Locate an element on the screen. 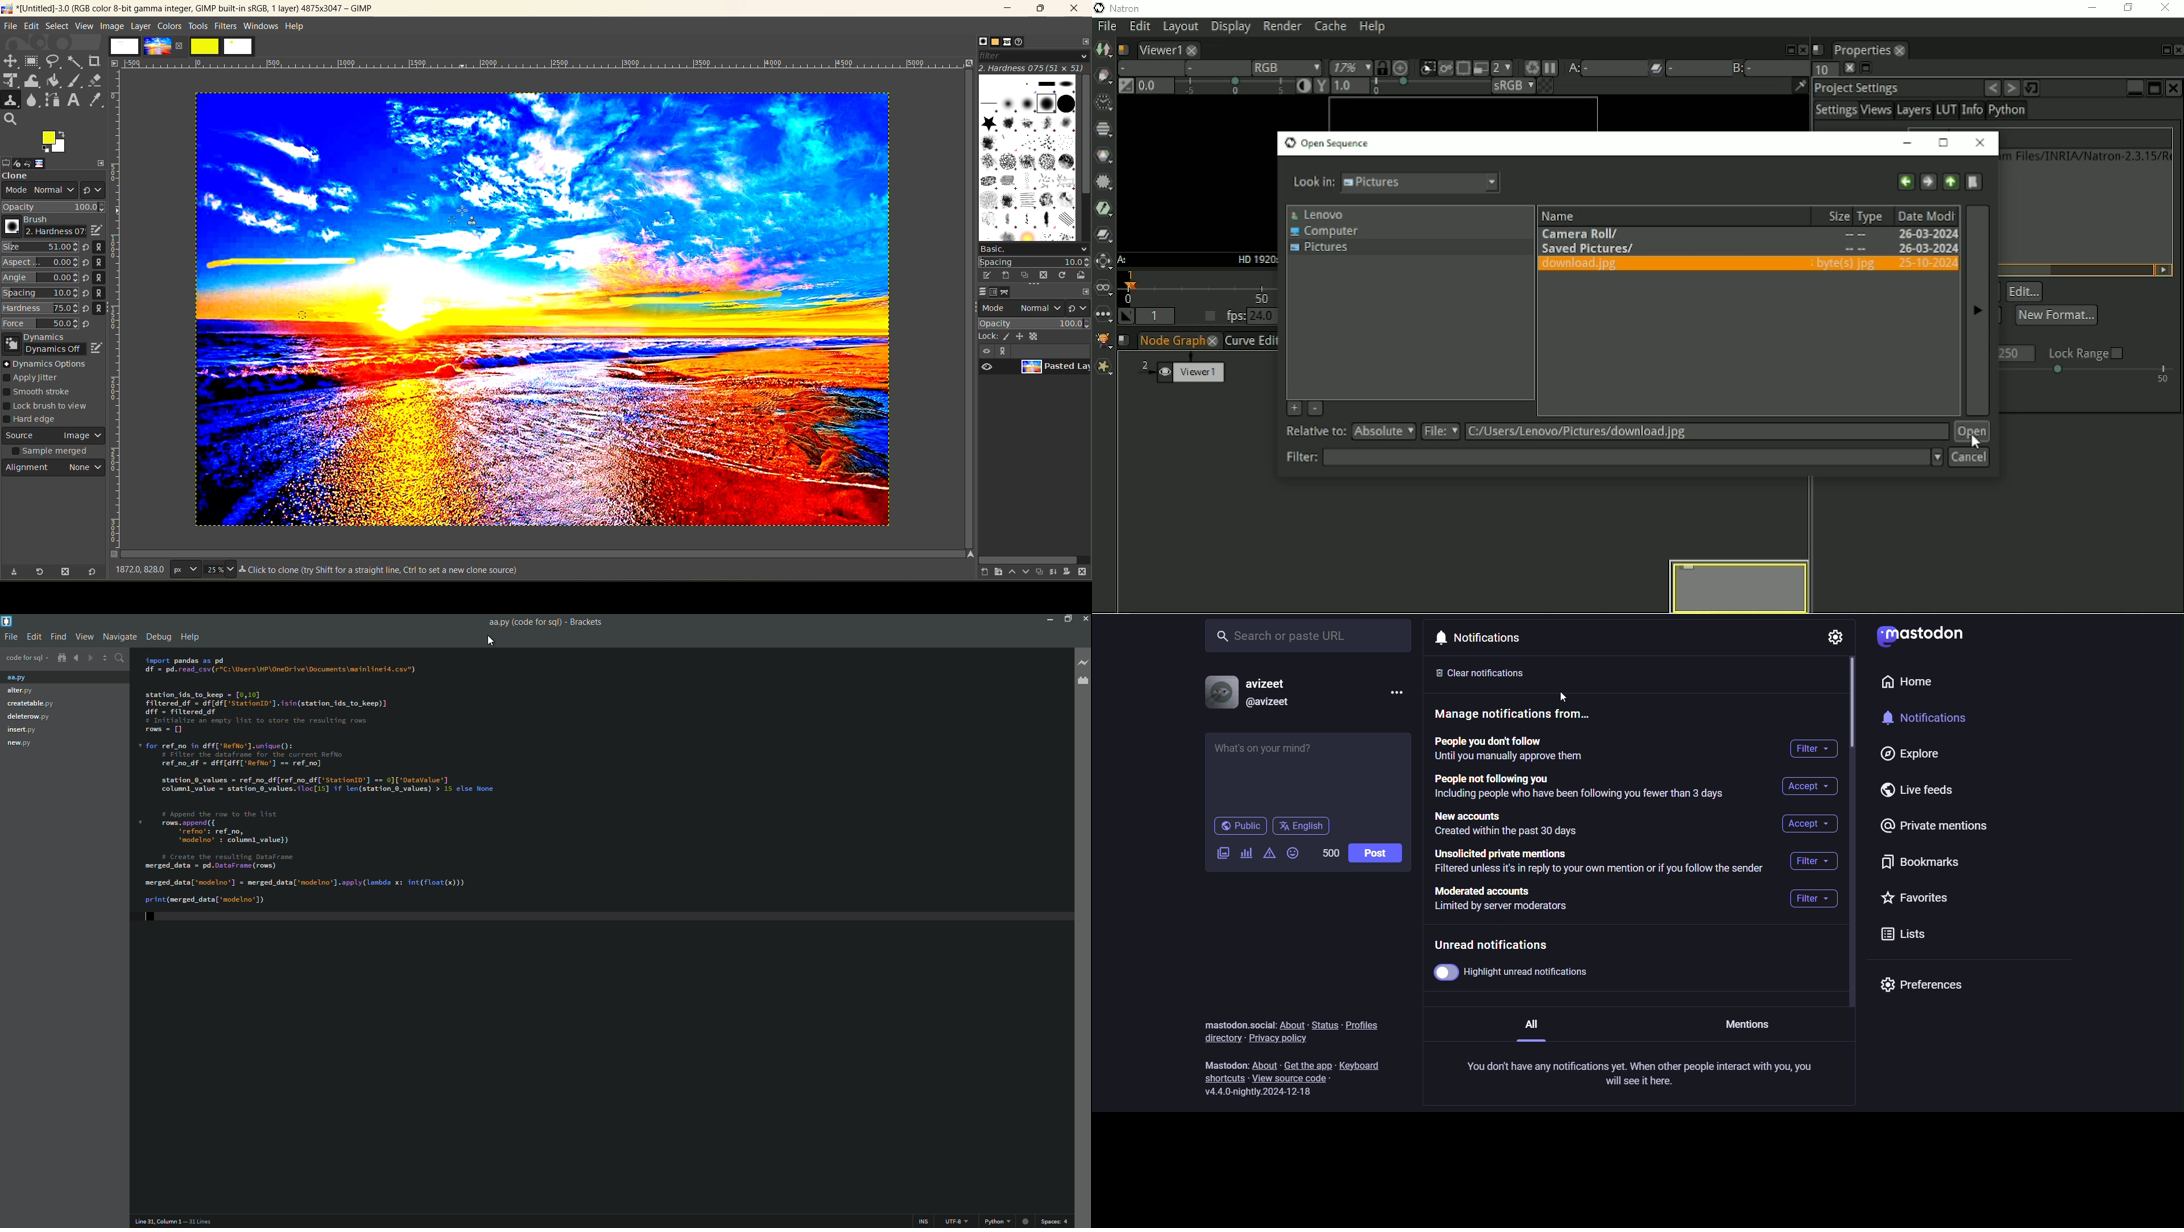 The height and width of the screenshot is (1232, 2184). find in files is located at coordinates (125, 657).